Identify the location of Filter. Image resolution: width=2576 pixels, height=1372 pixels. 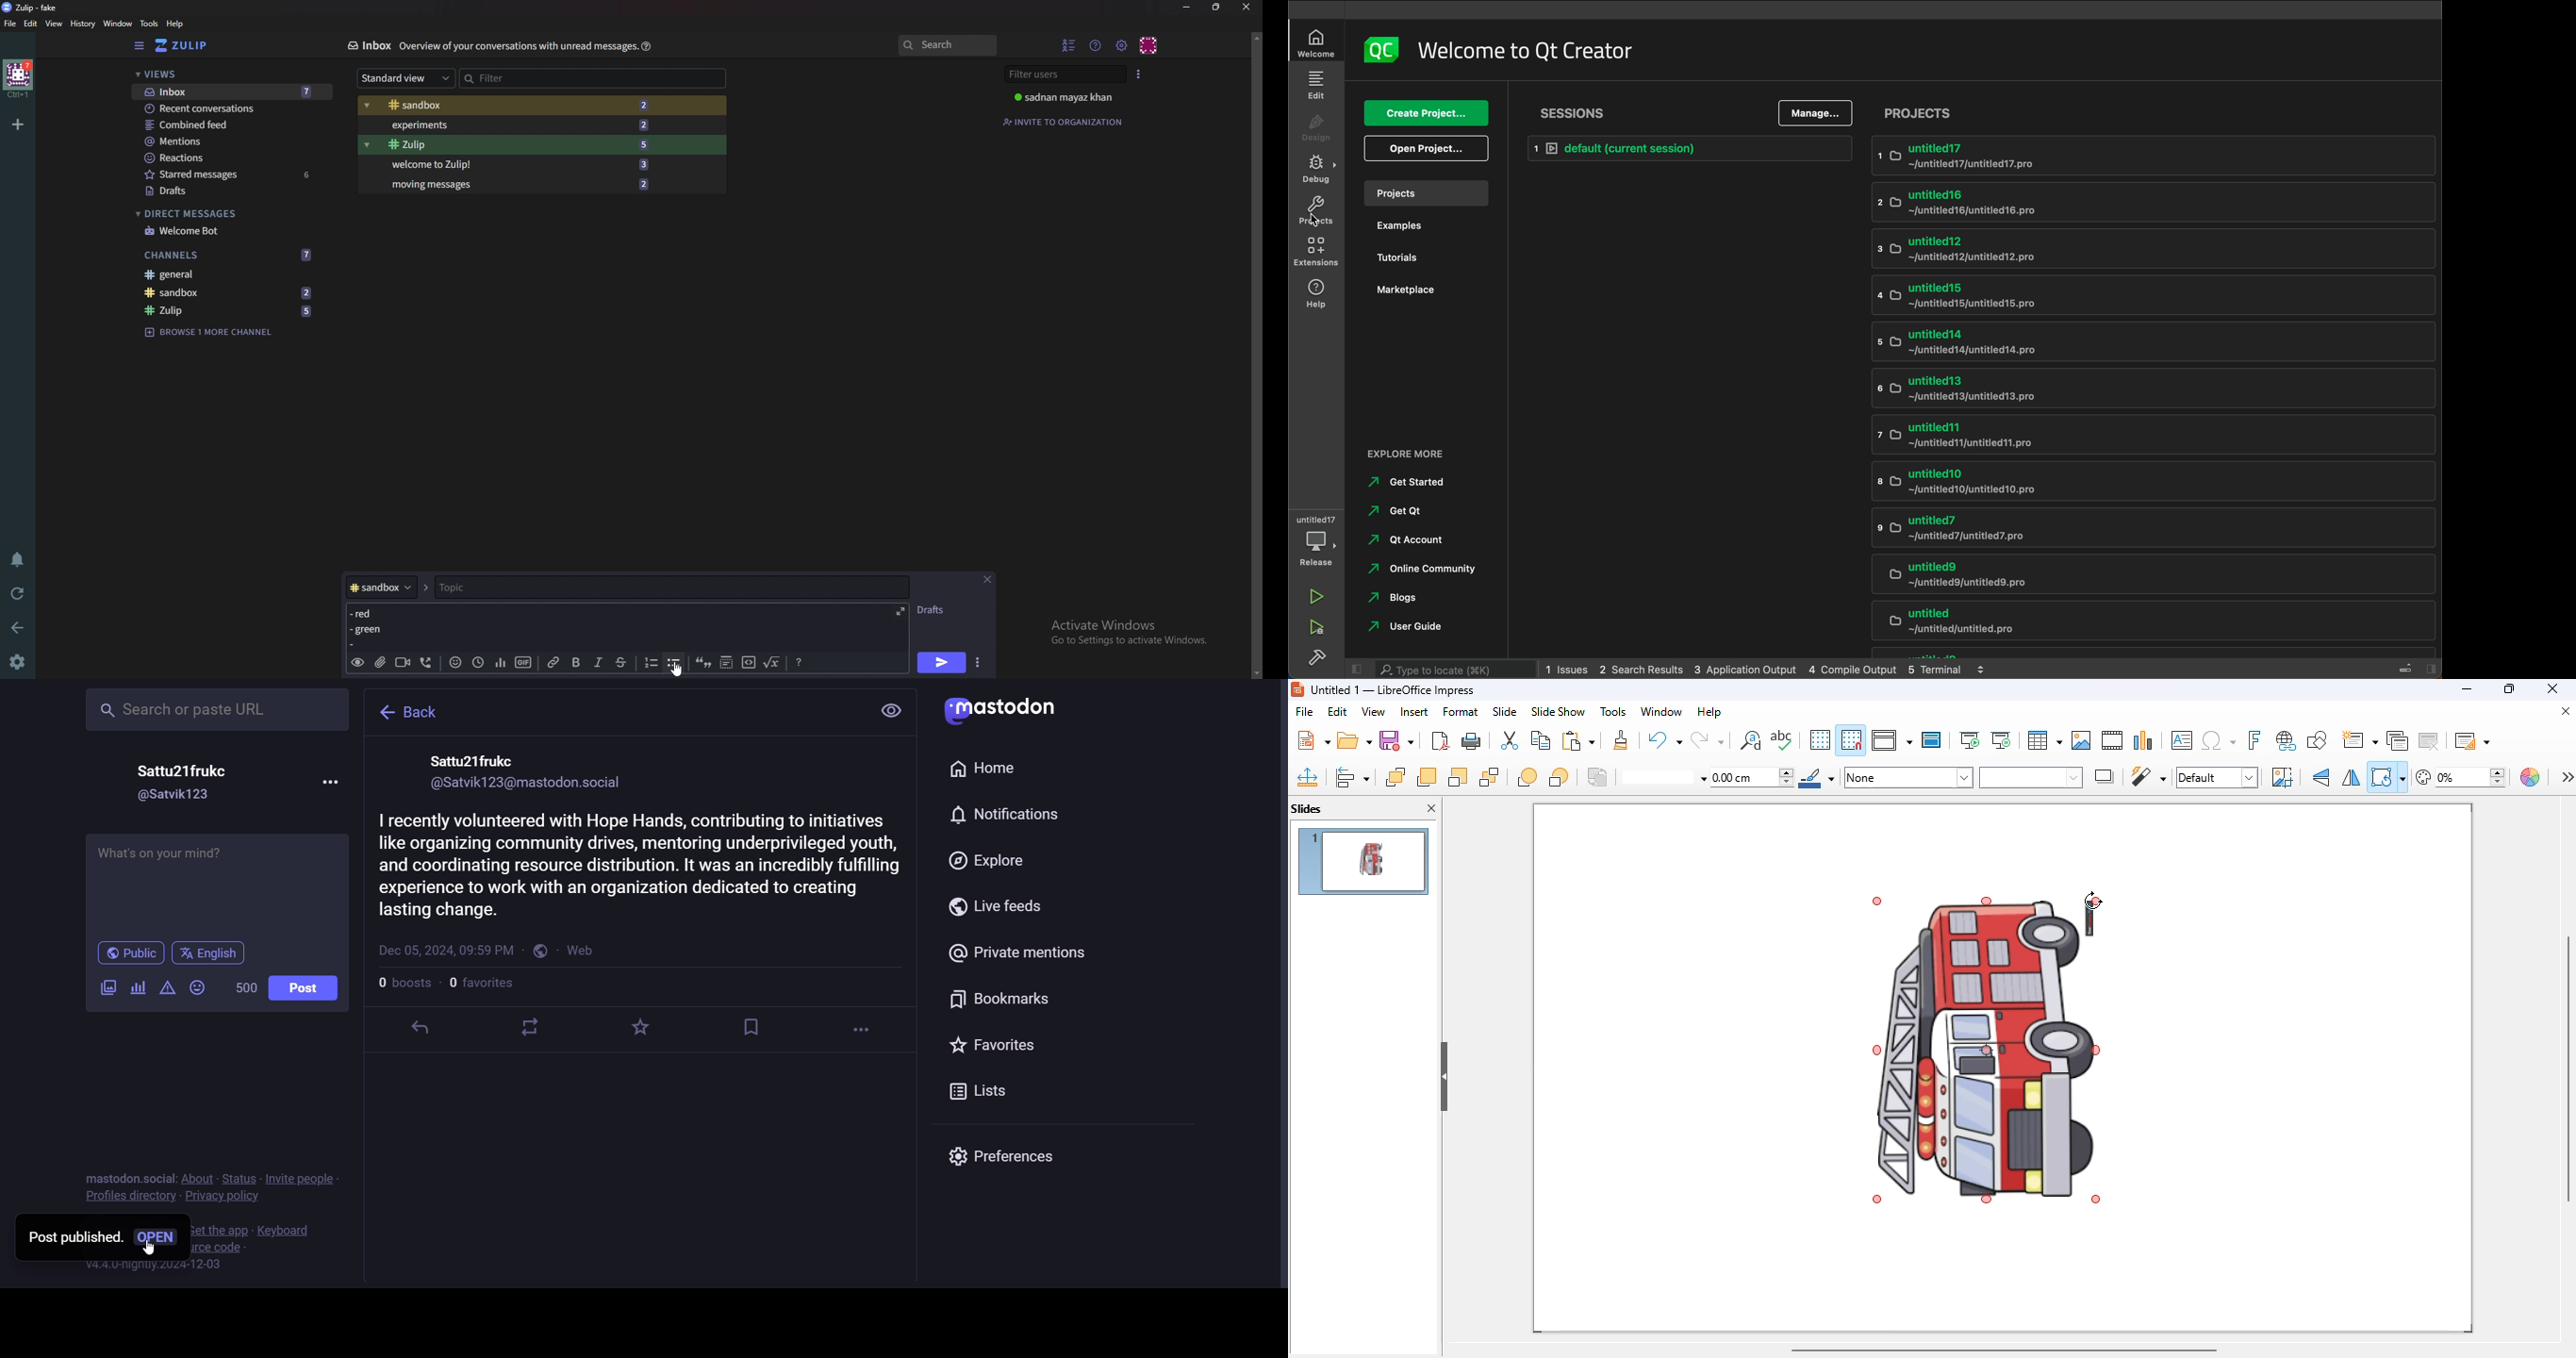
(516, 78).